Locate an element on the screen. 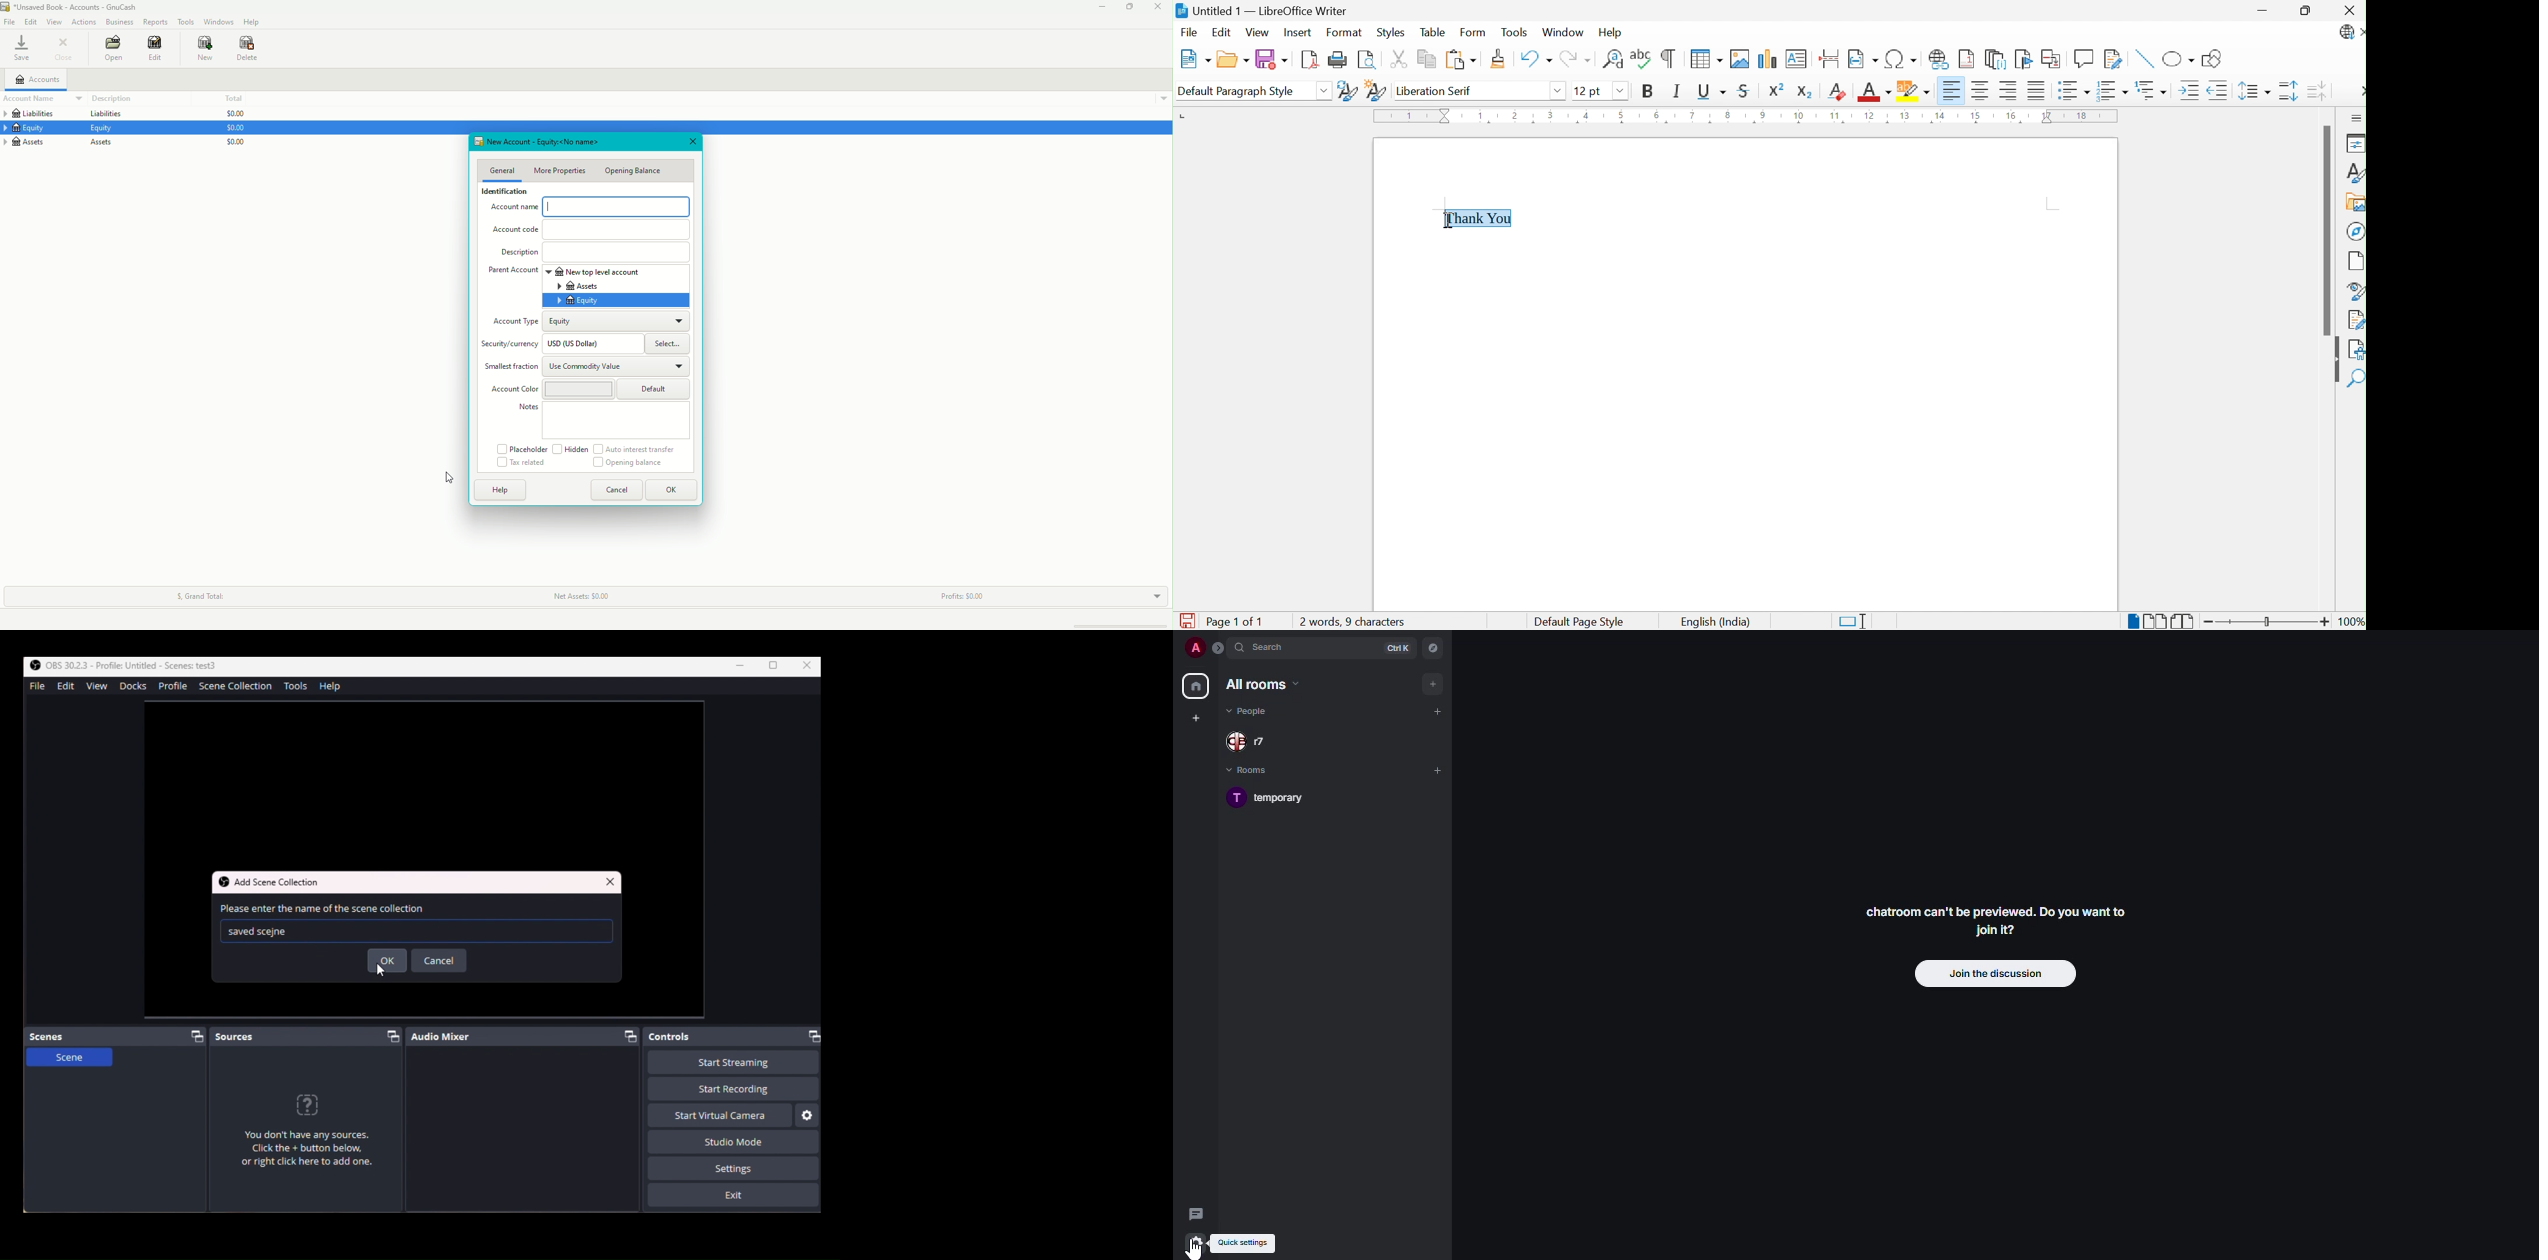 Image resolution: width=2548 pixels, height=1260 pixels. Grand Total is located at coordinates (199, 594).